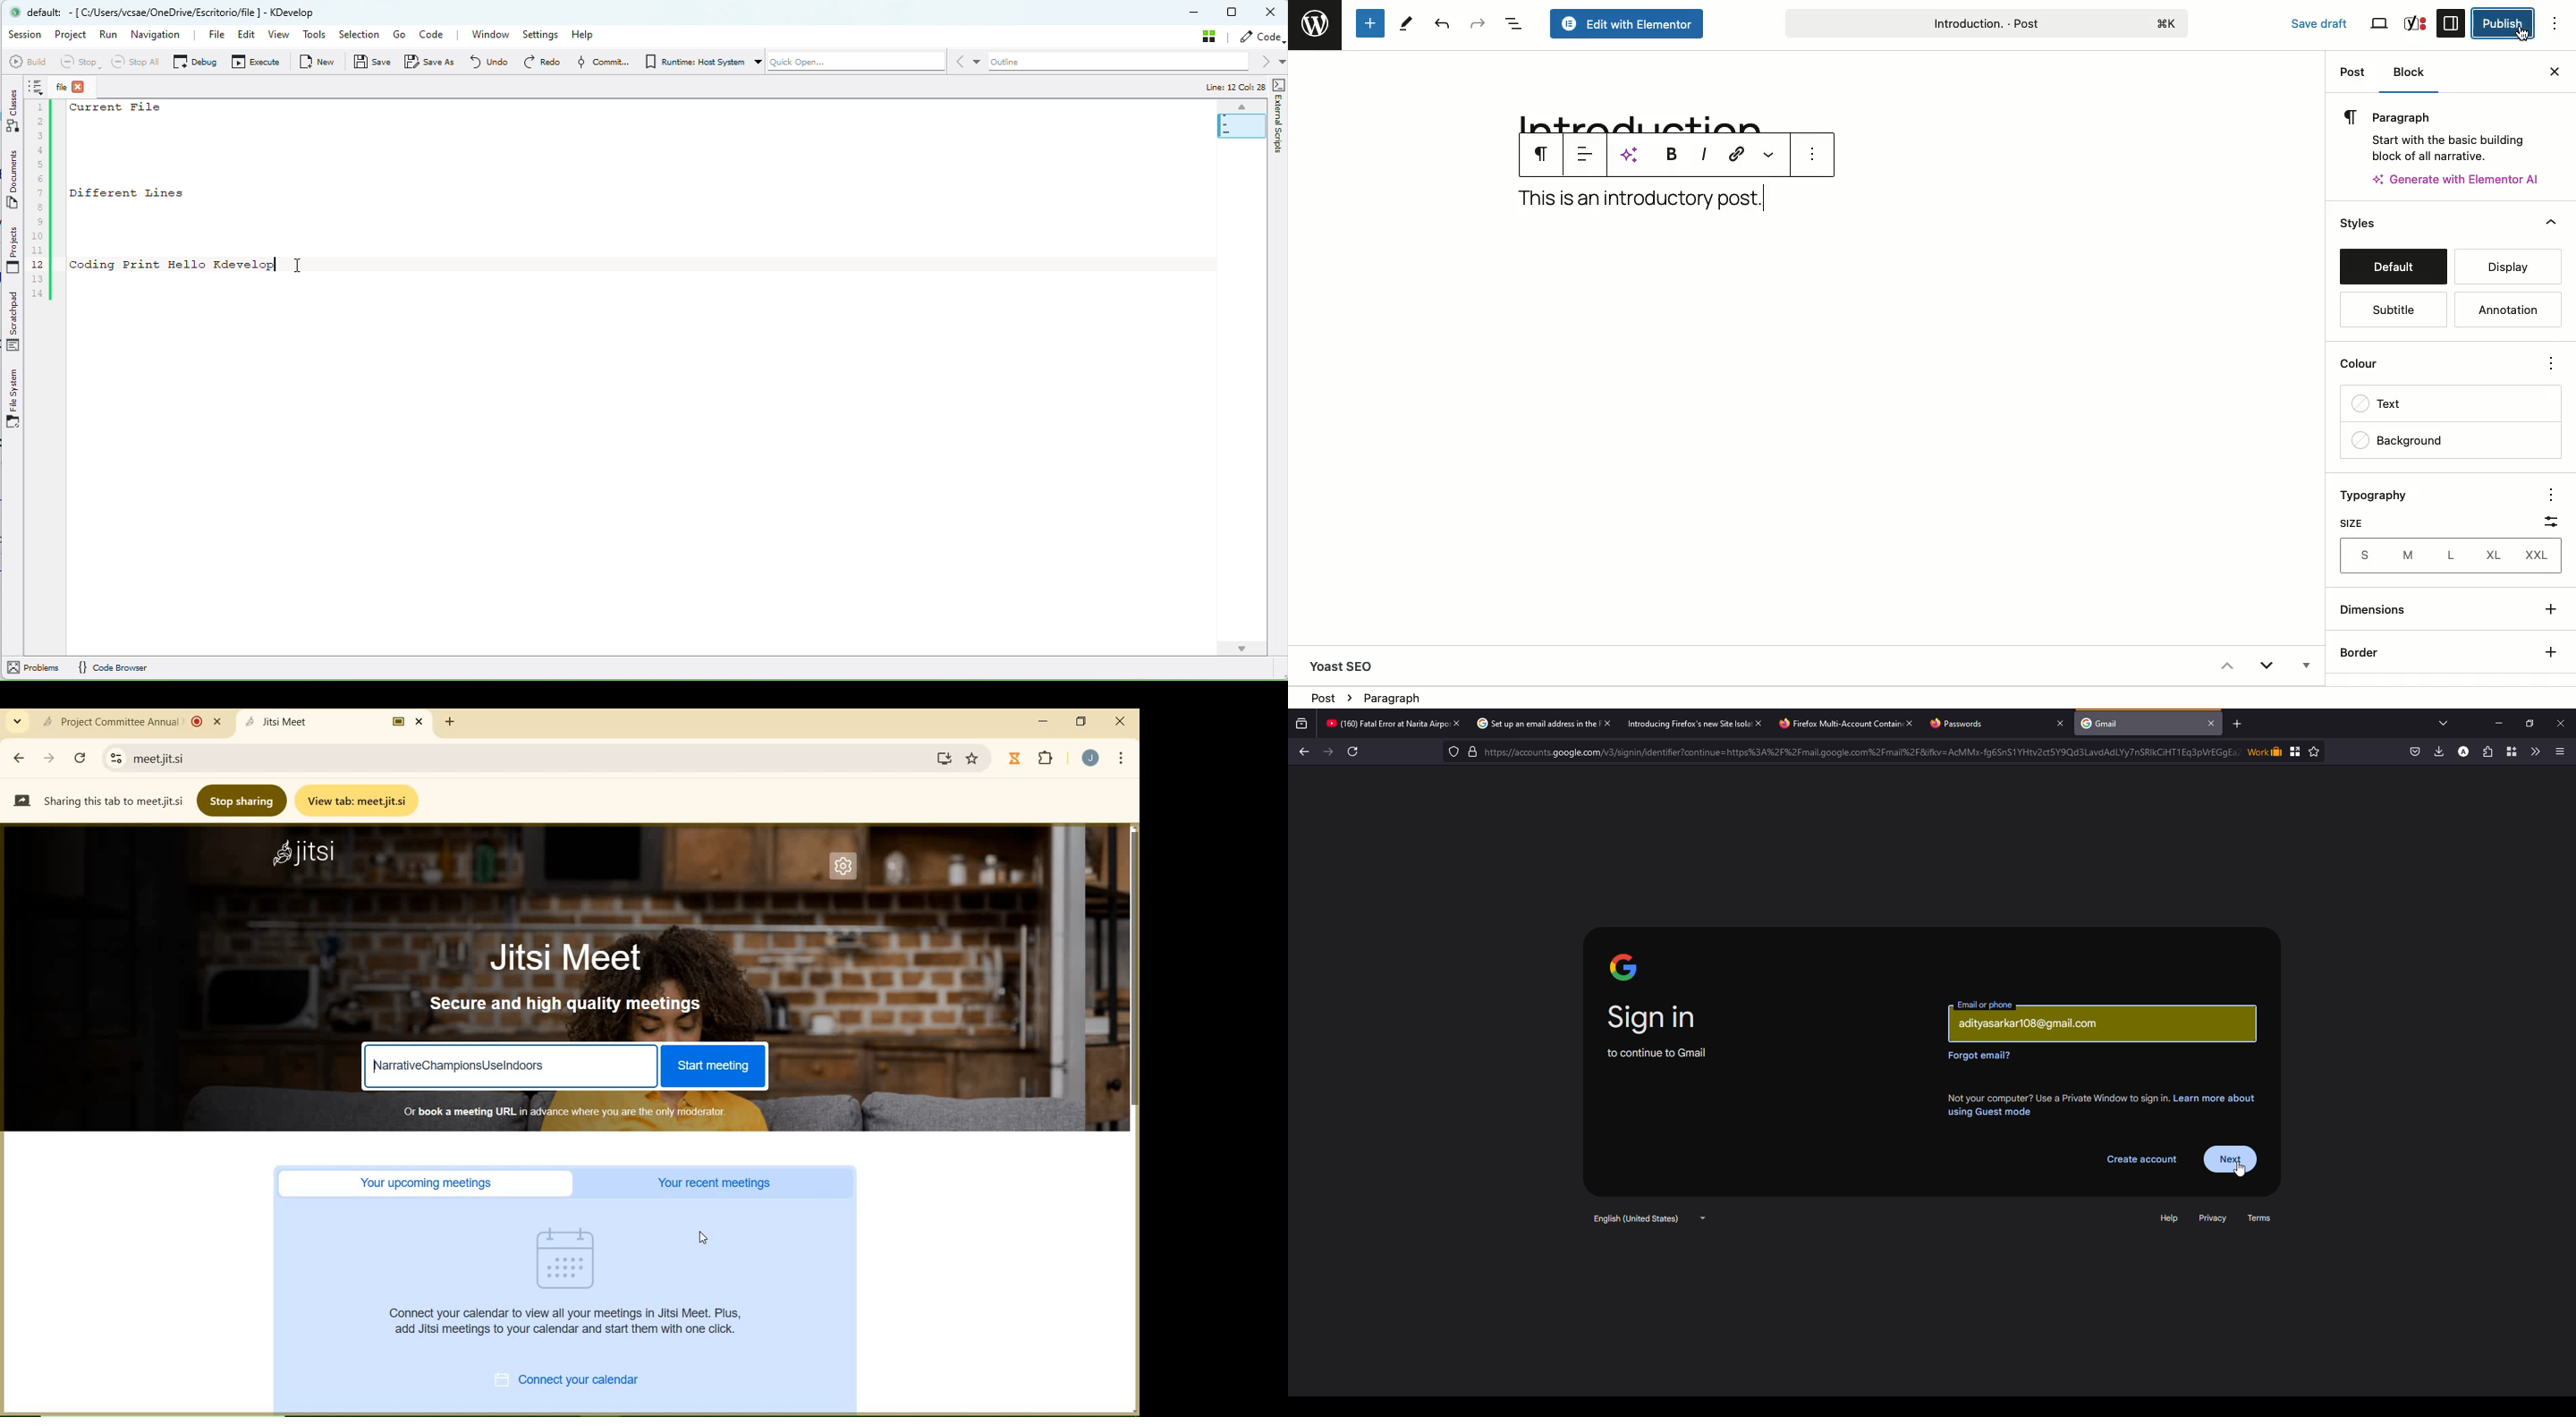  Describe the element at coordinates (1833, 724) in the screenshot. I see `Firefox Multi-Account Cont` at that location.